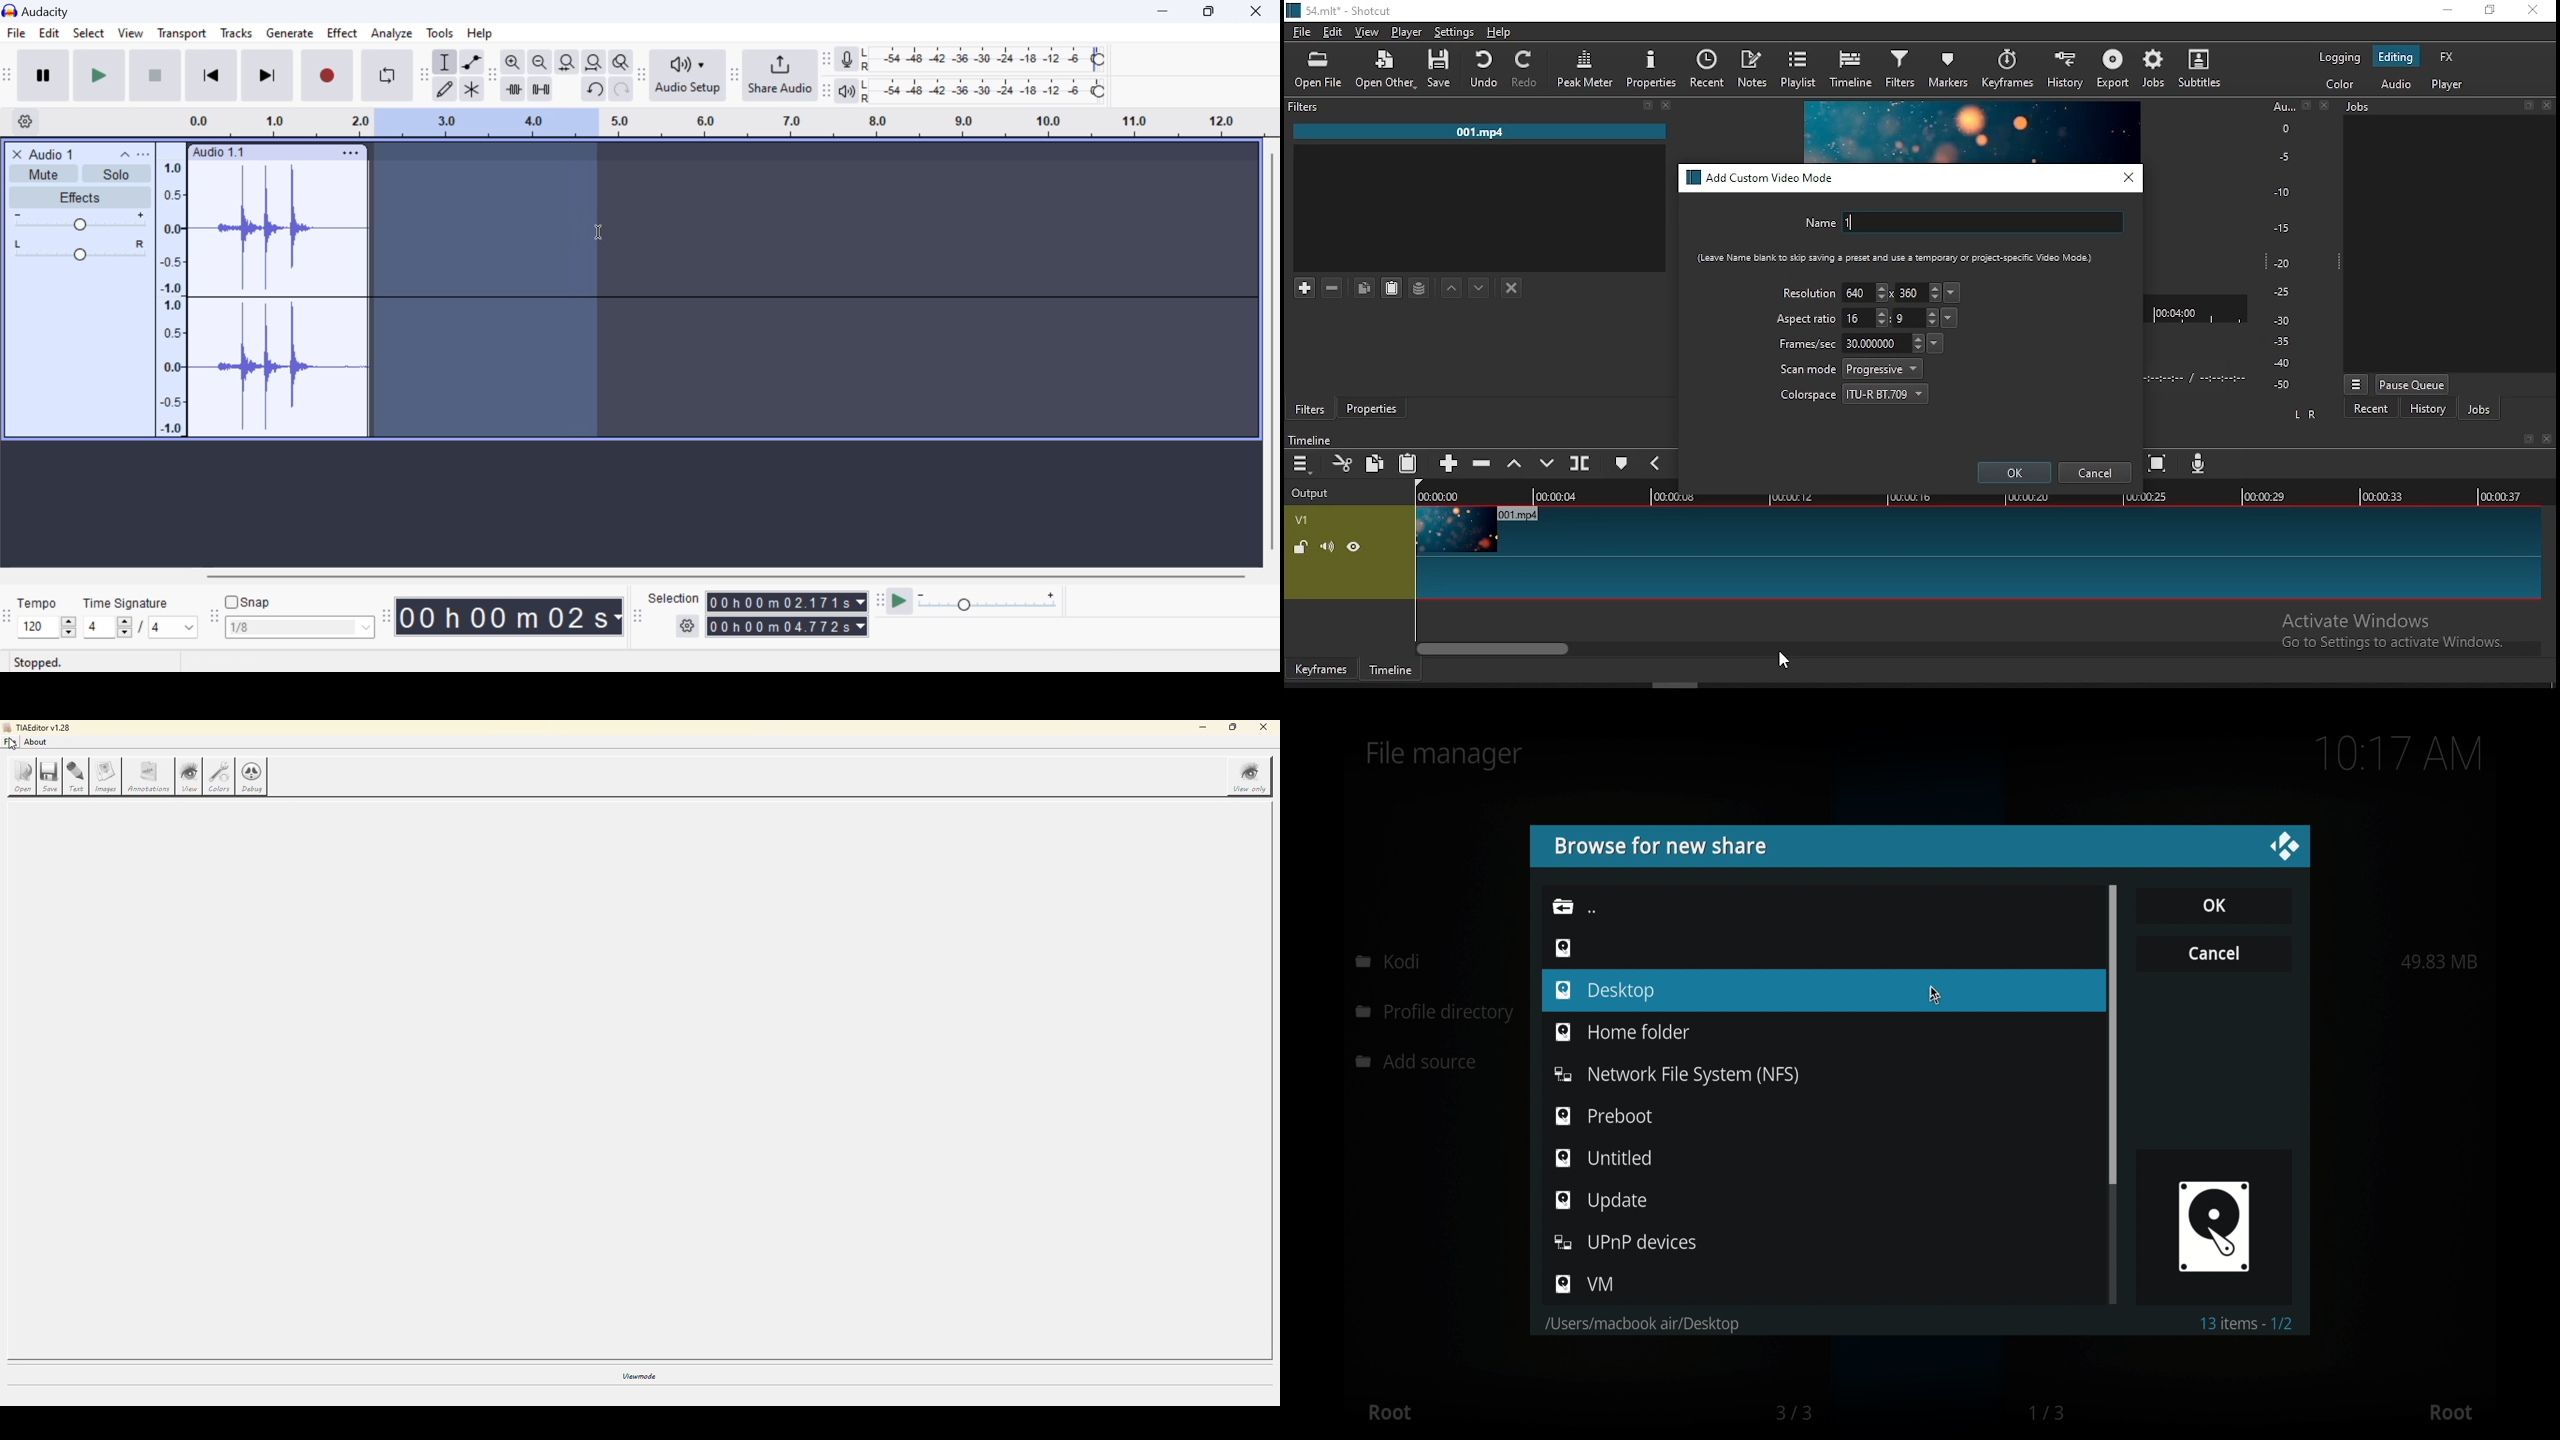 Image resolution: width=2576 pixels, height=1456 pixels. I want to click on restore, so click(2528, 106).